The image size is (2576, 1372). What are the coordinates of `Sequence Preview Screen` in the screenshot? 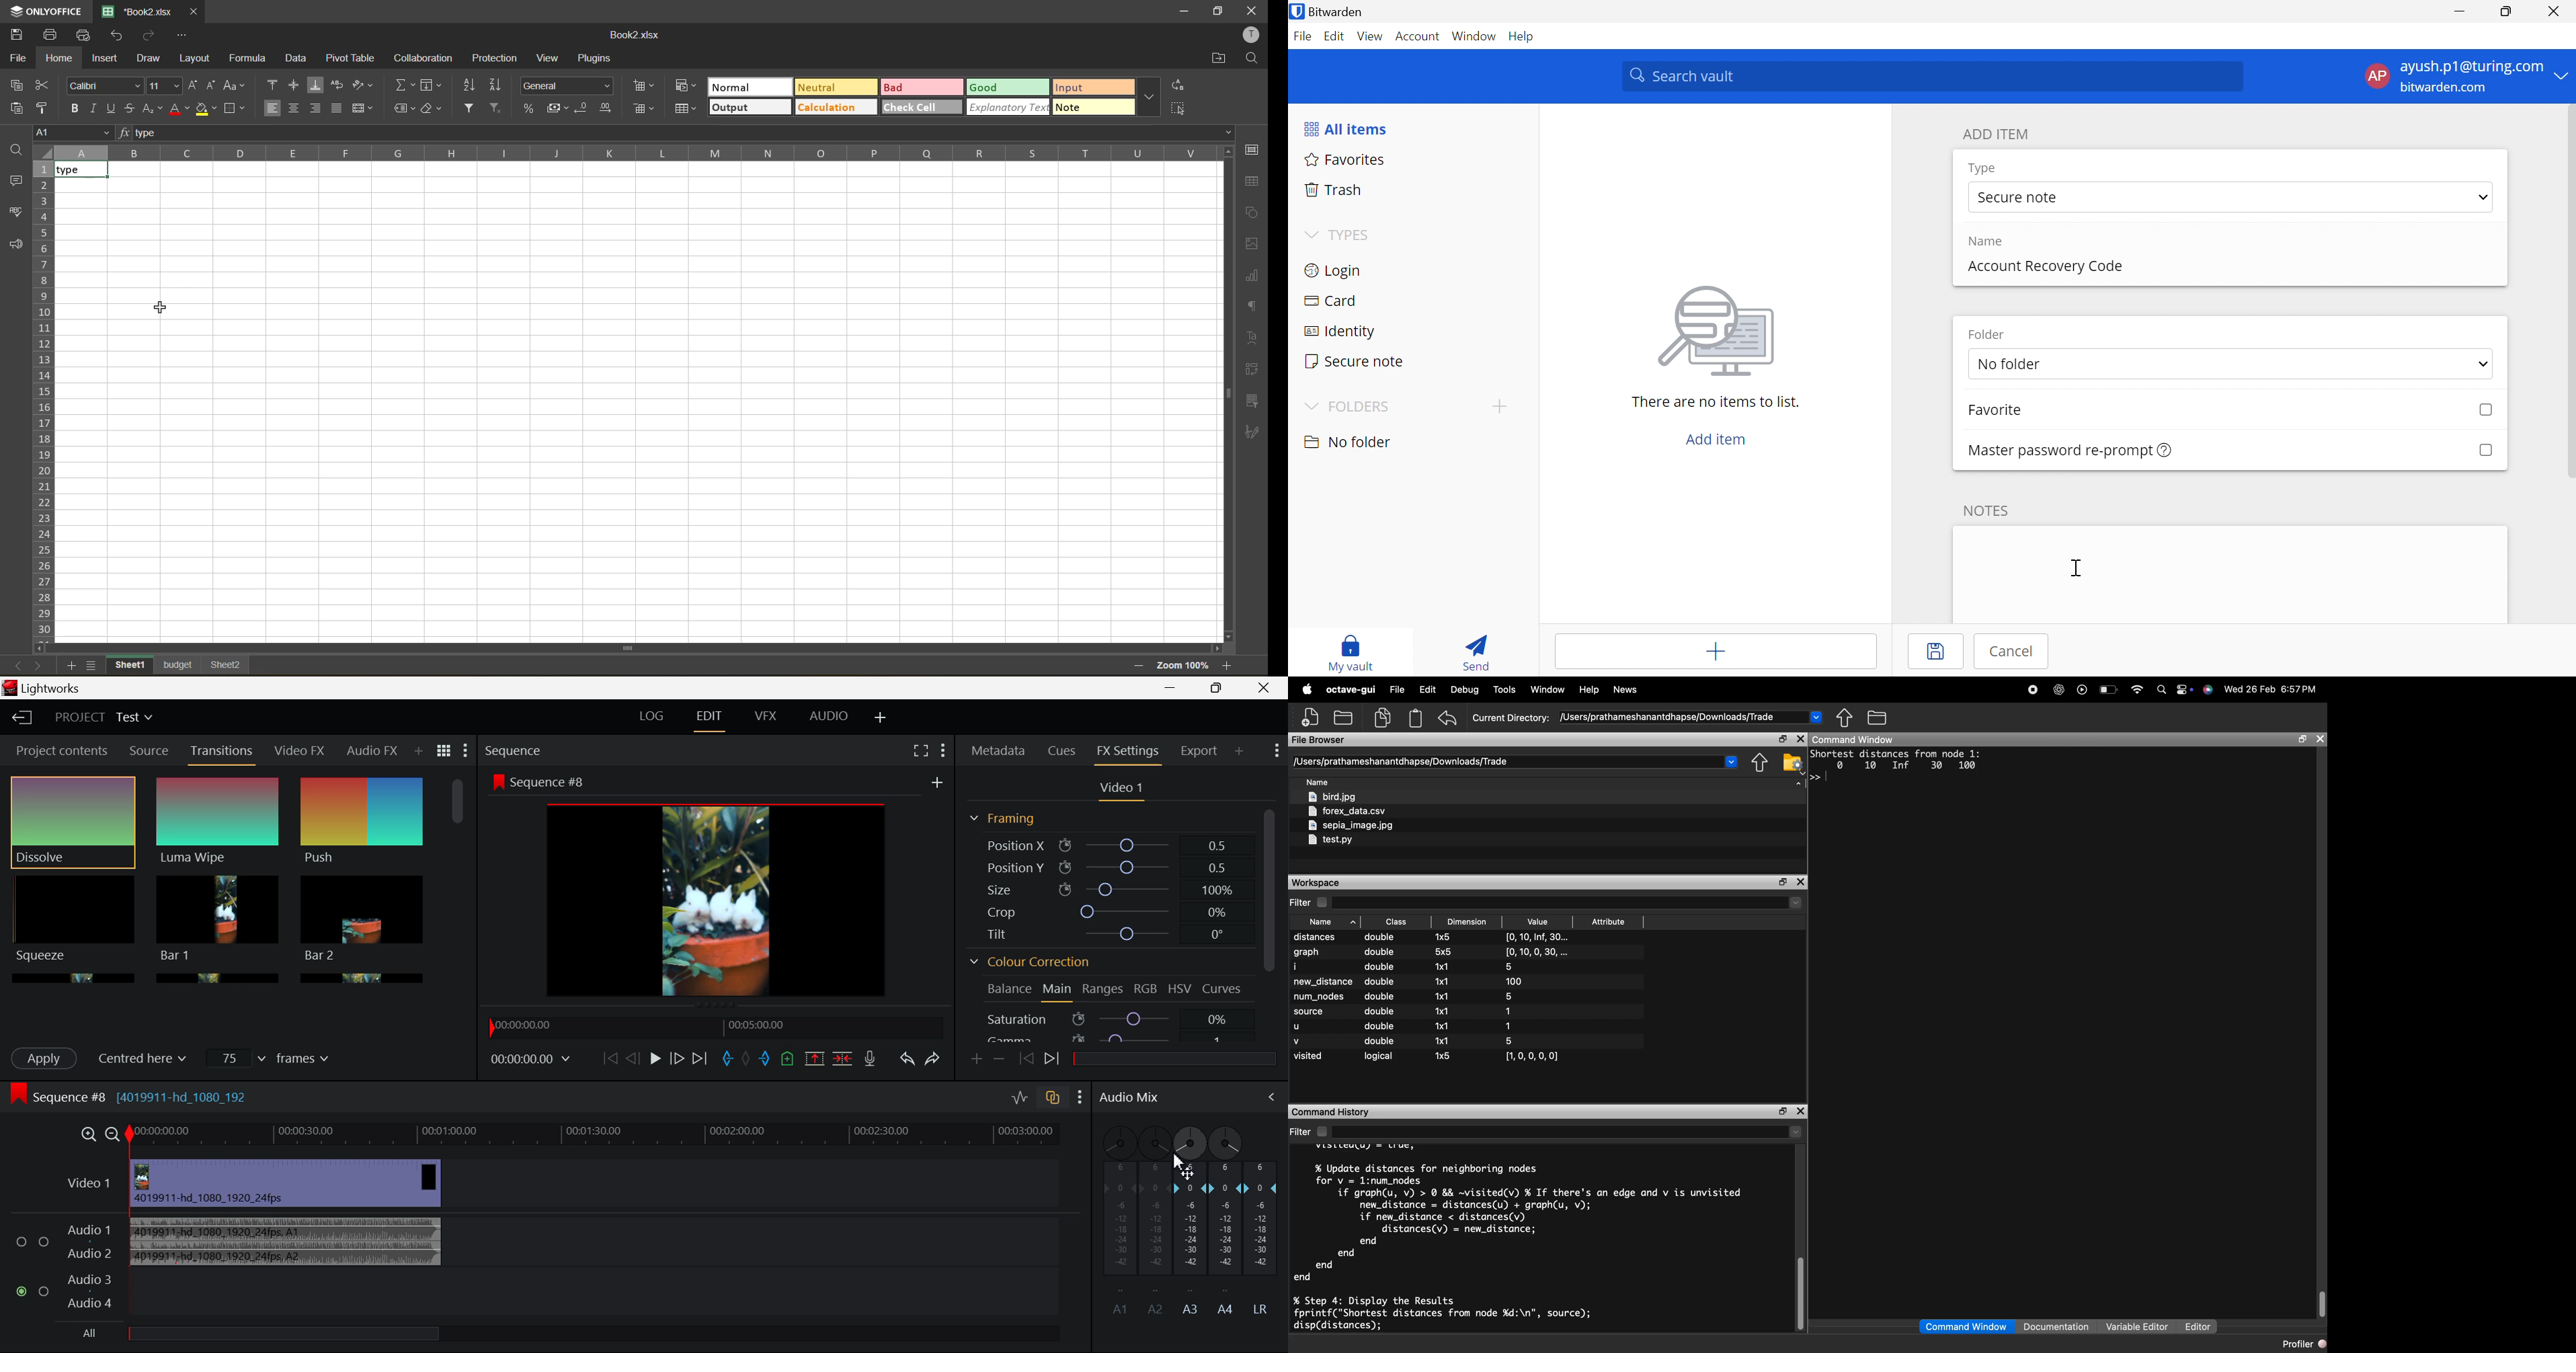 It's located at (719, 887).